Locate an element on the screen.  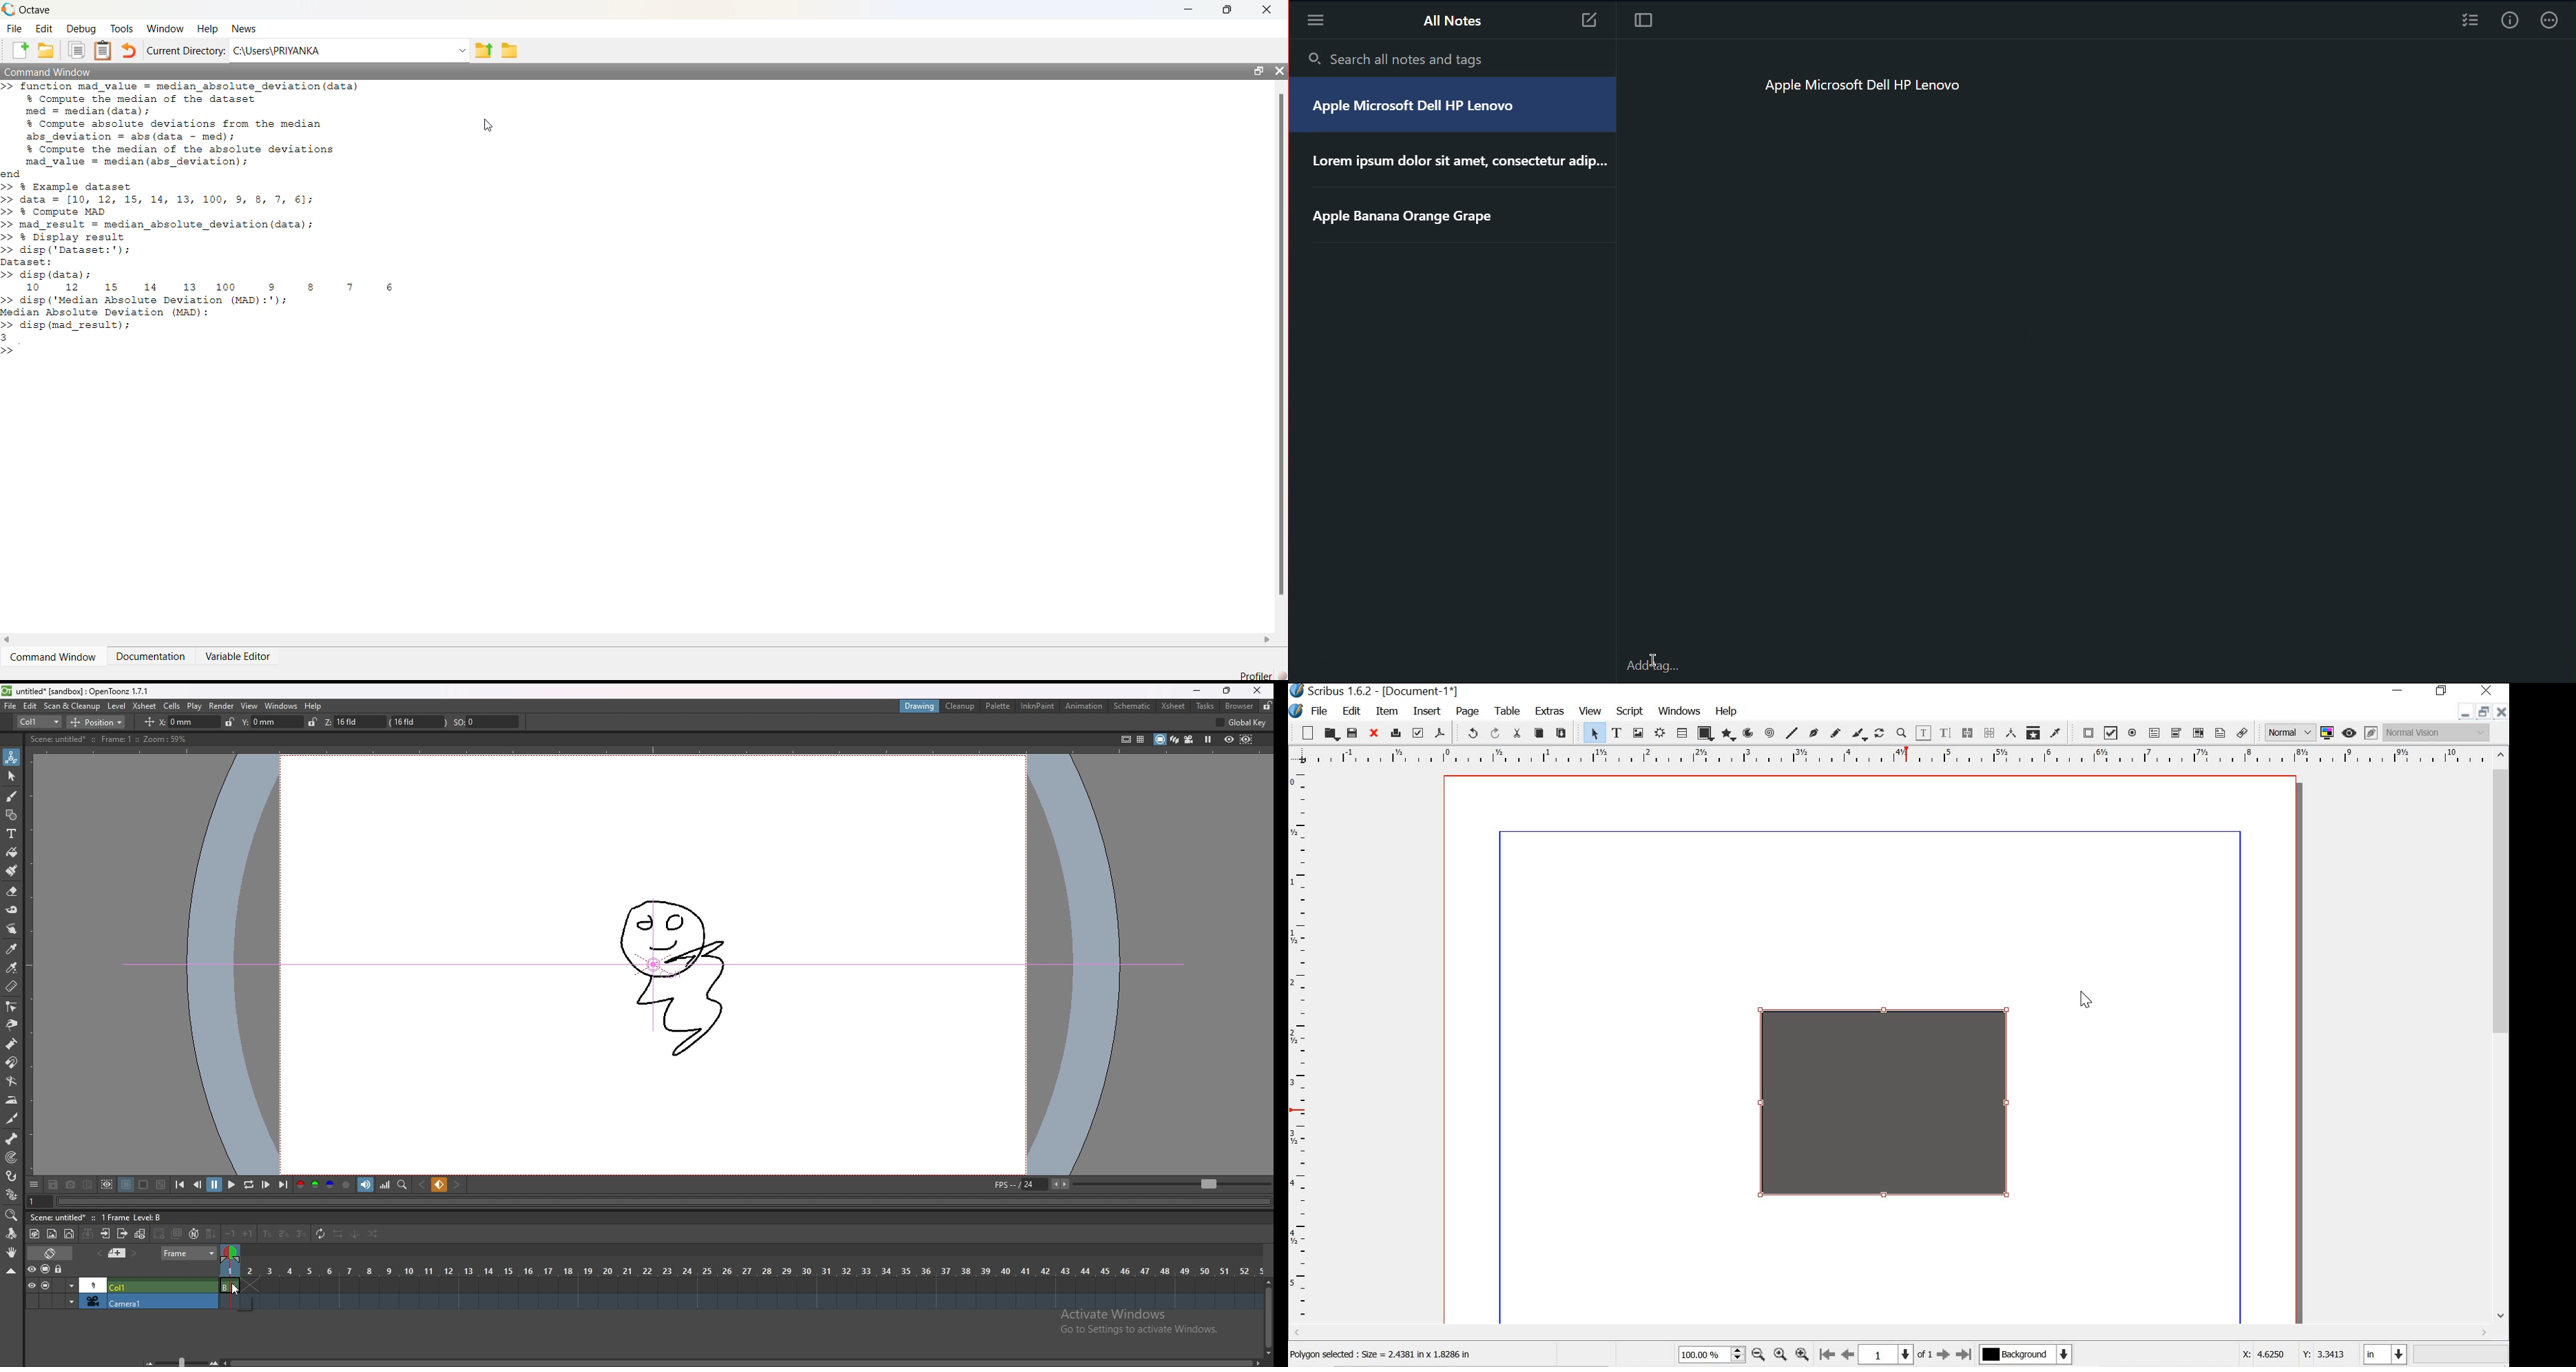
duplicate drawing is located at coordinates (178, 1233).